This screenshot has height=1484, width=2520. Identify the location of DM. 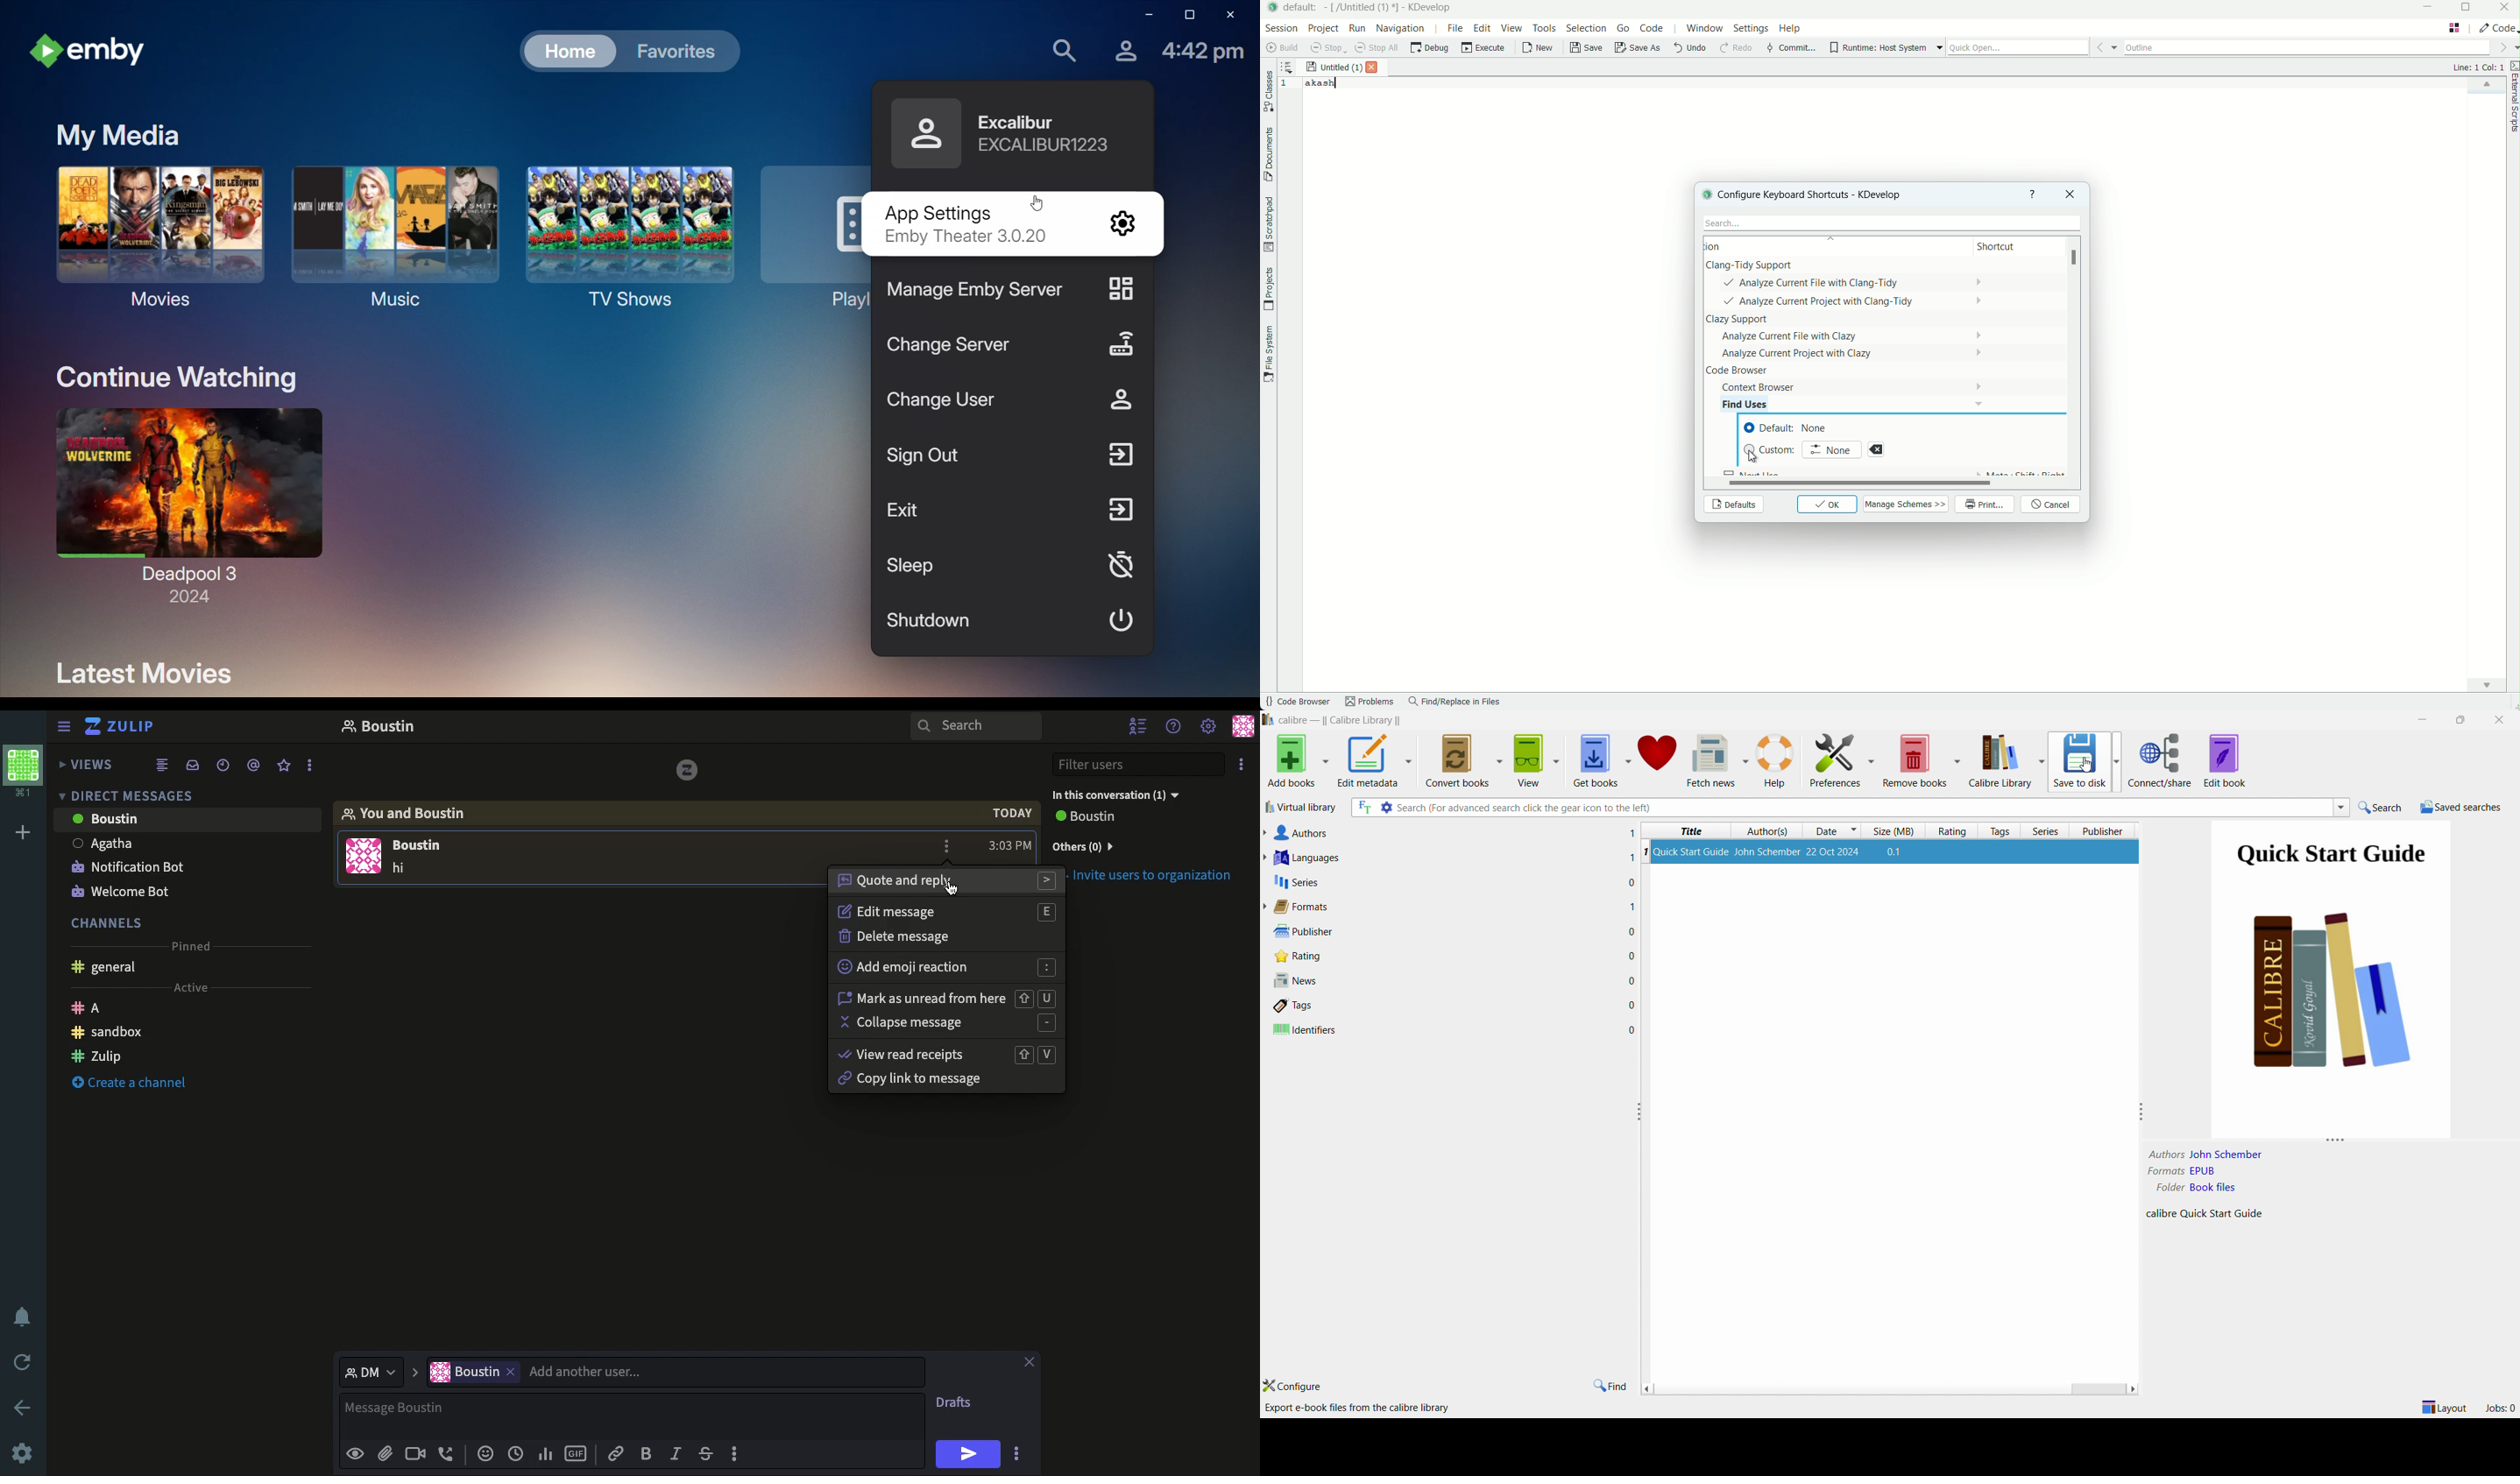
(131, 794).